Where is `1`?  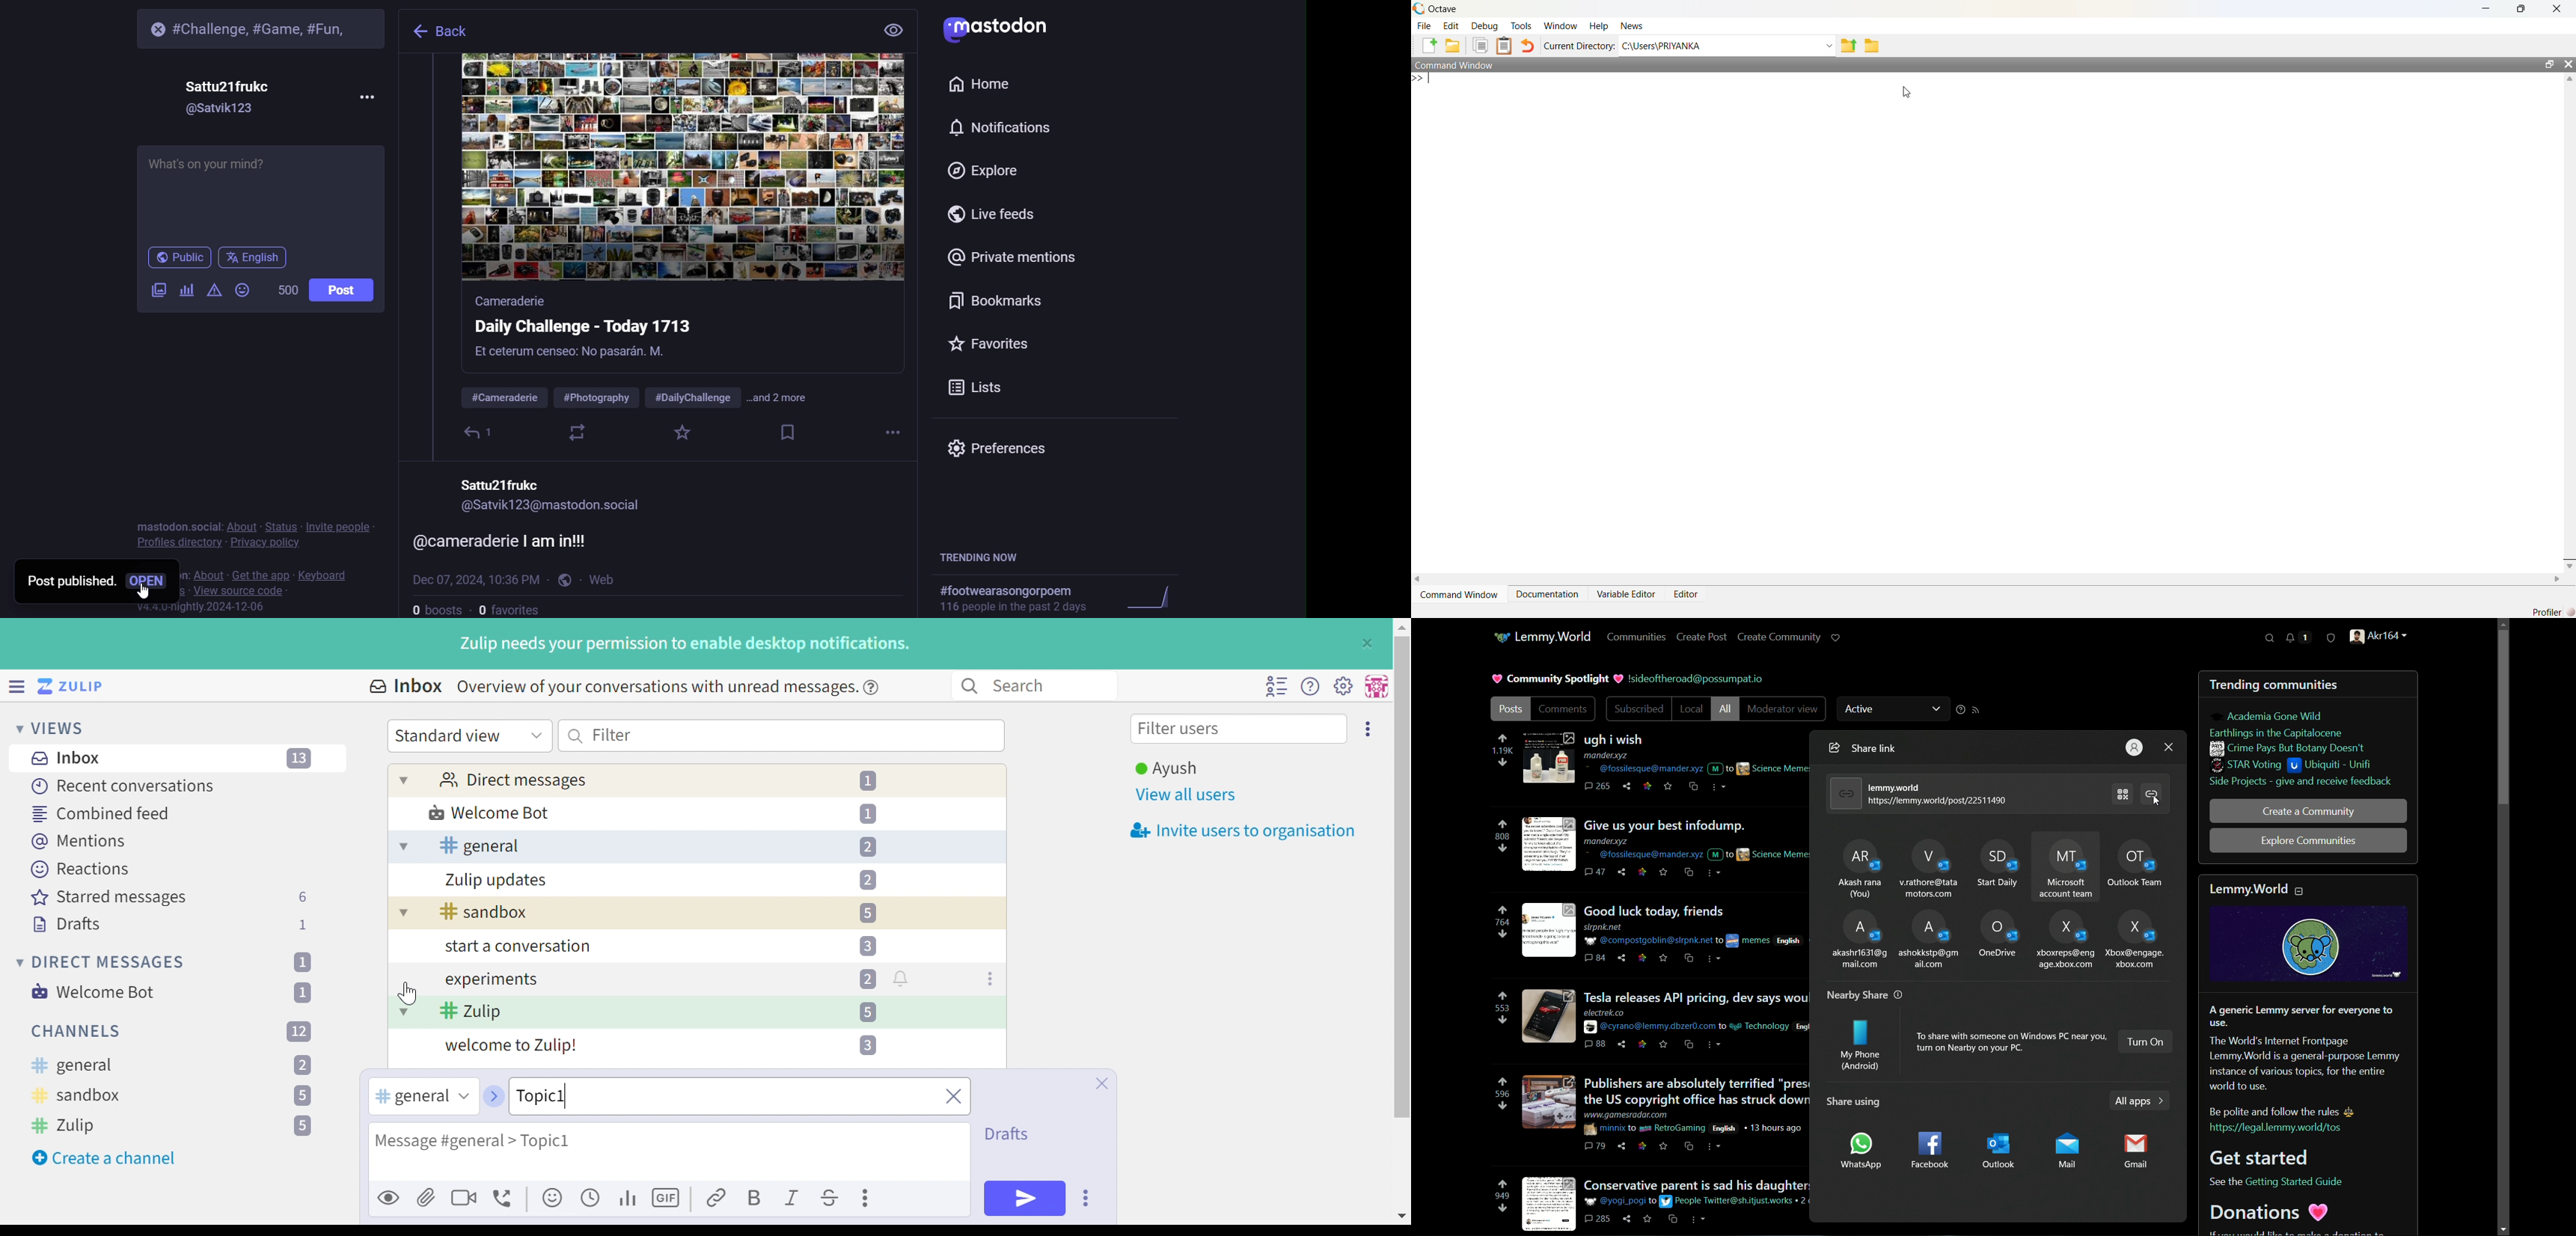 1 is located at coordinates (306, 992).